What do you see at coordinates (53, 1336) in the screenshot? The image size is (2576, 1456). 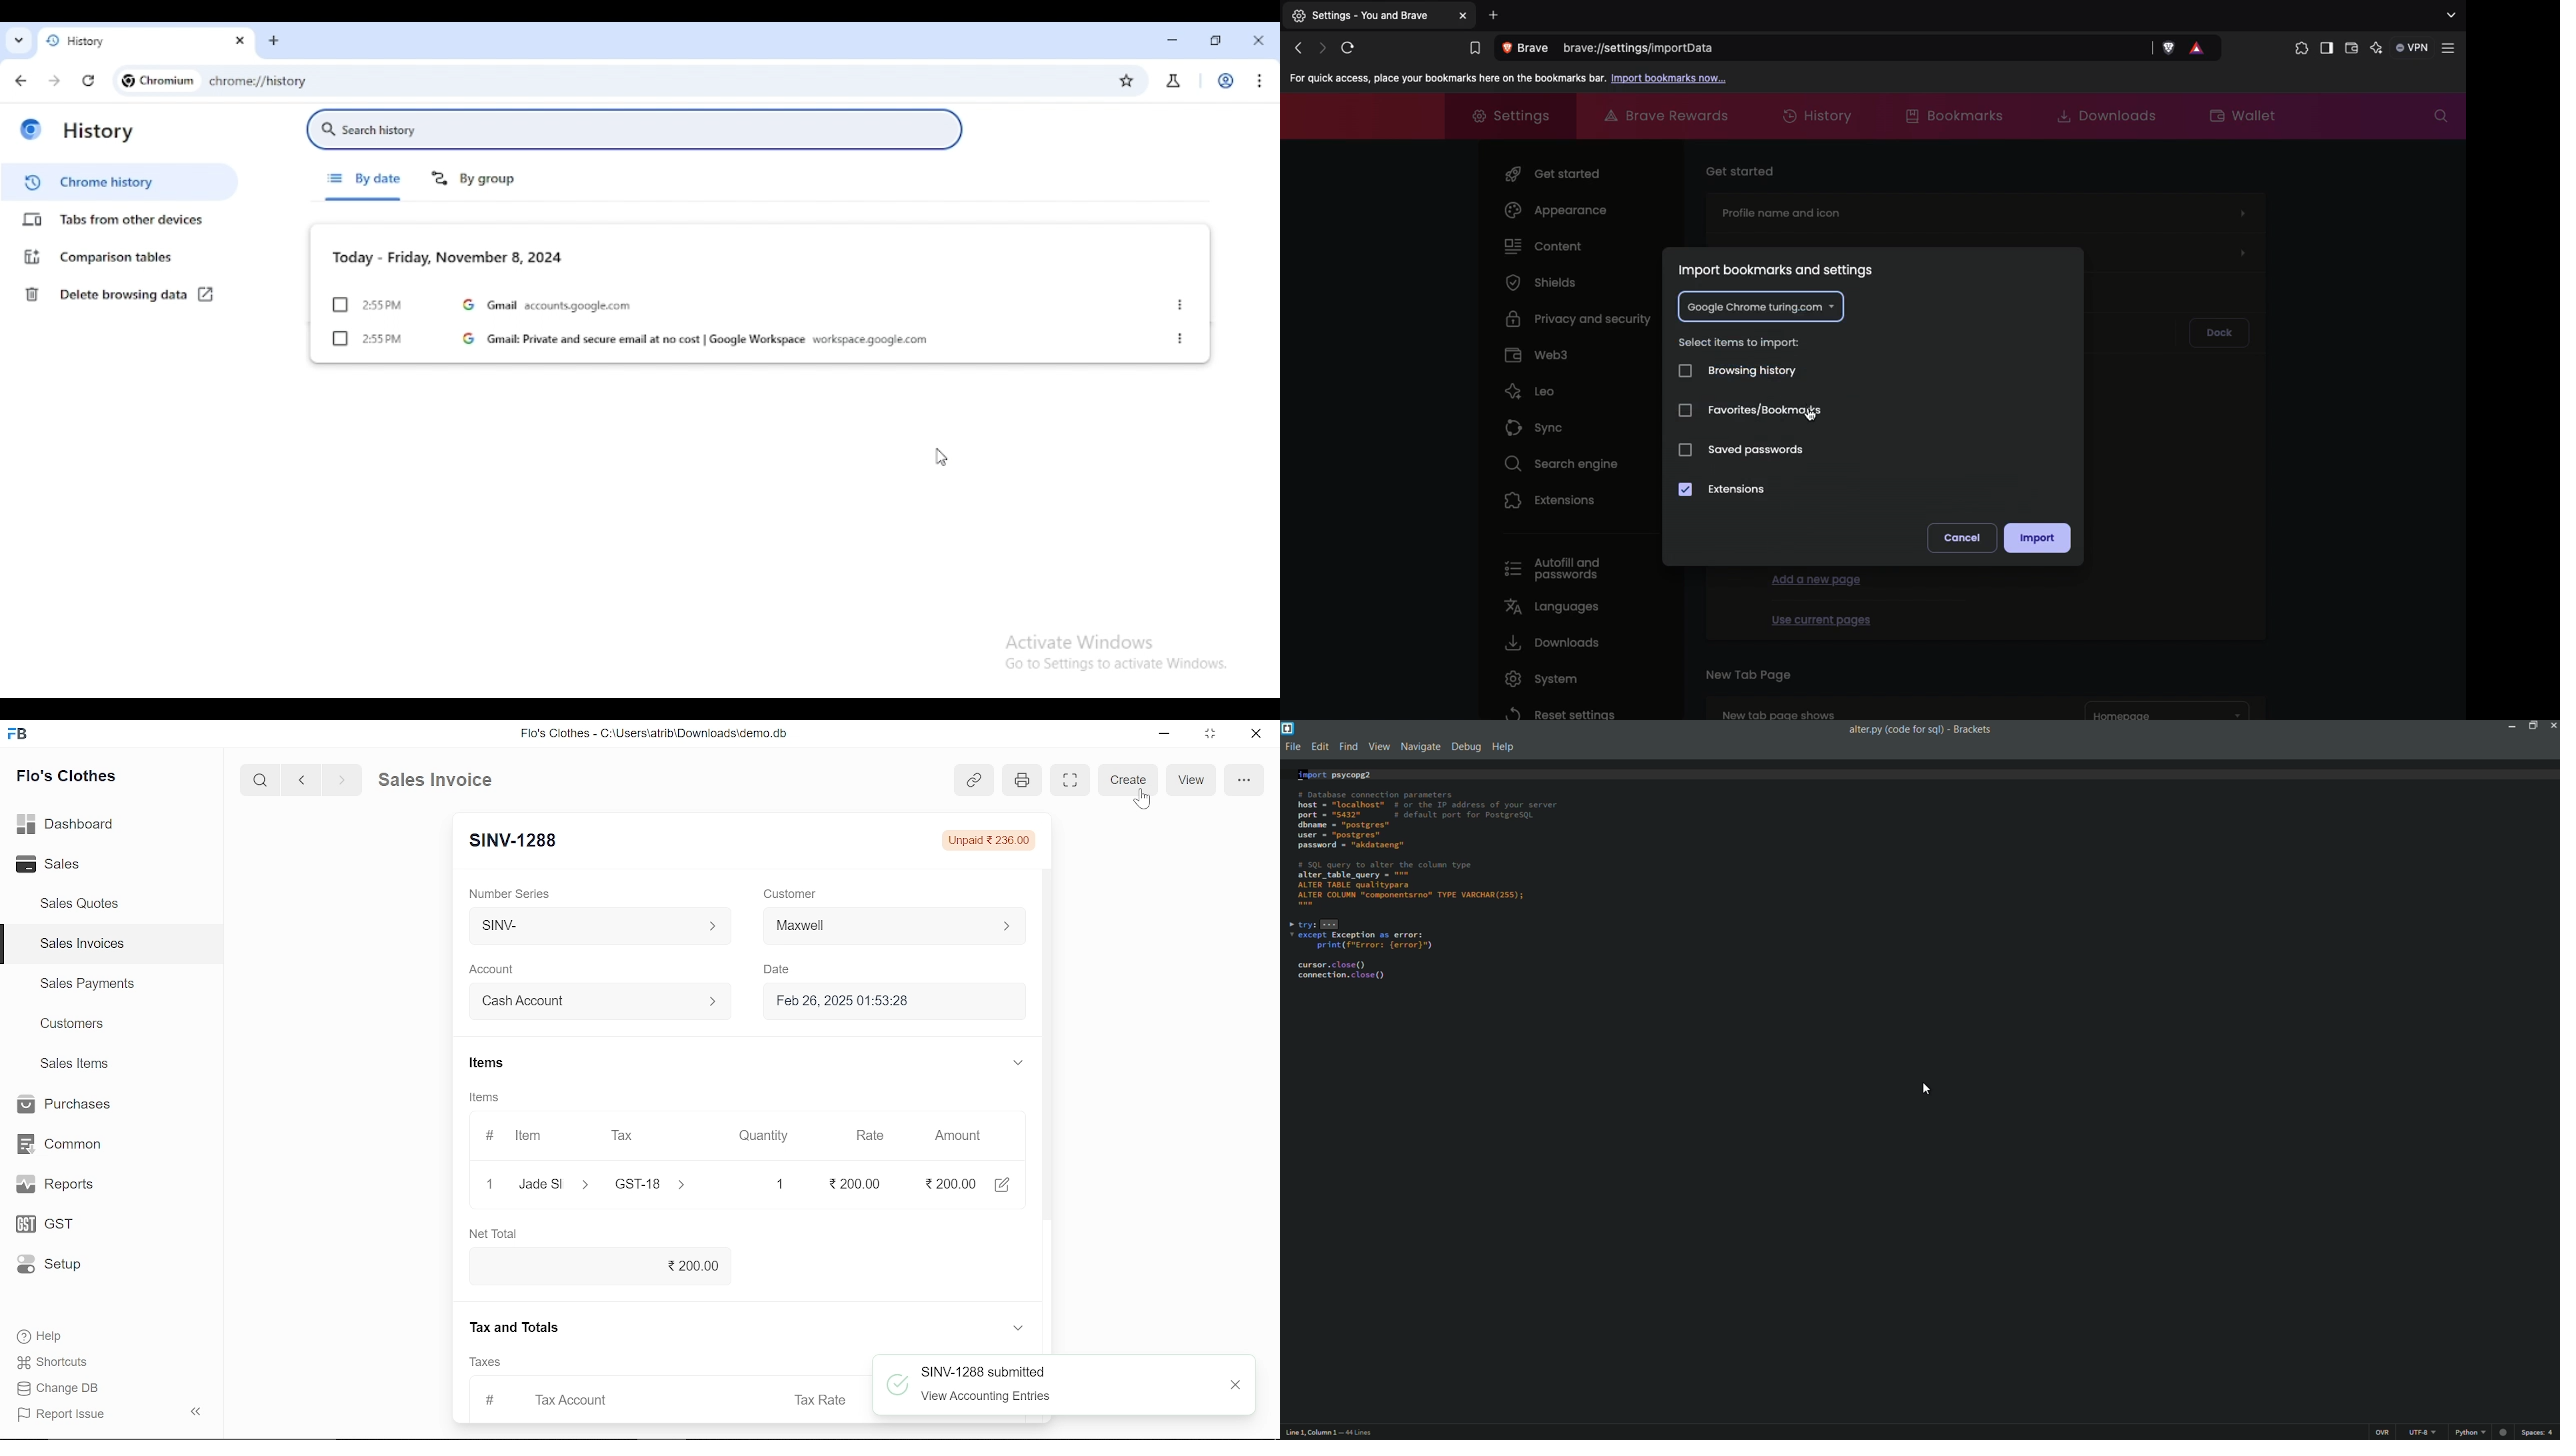 I see `Help` at bounding box center [53, 1336].